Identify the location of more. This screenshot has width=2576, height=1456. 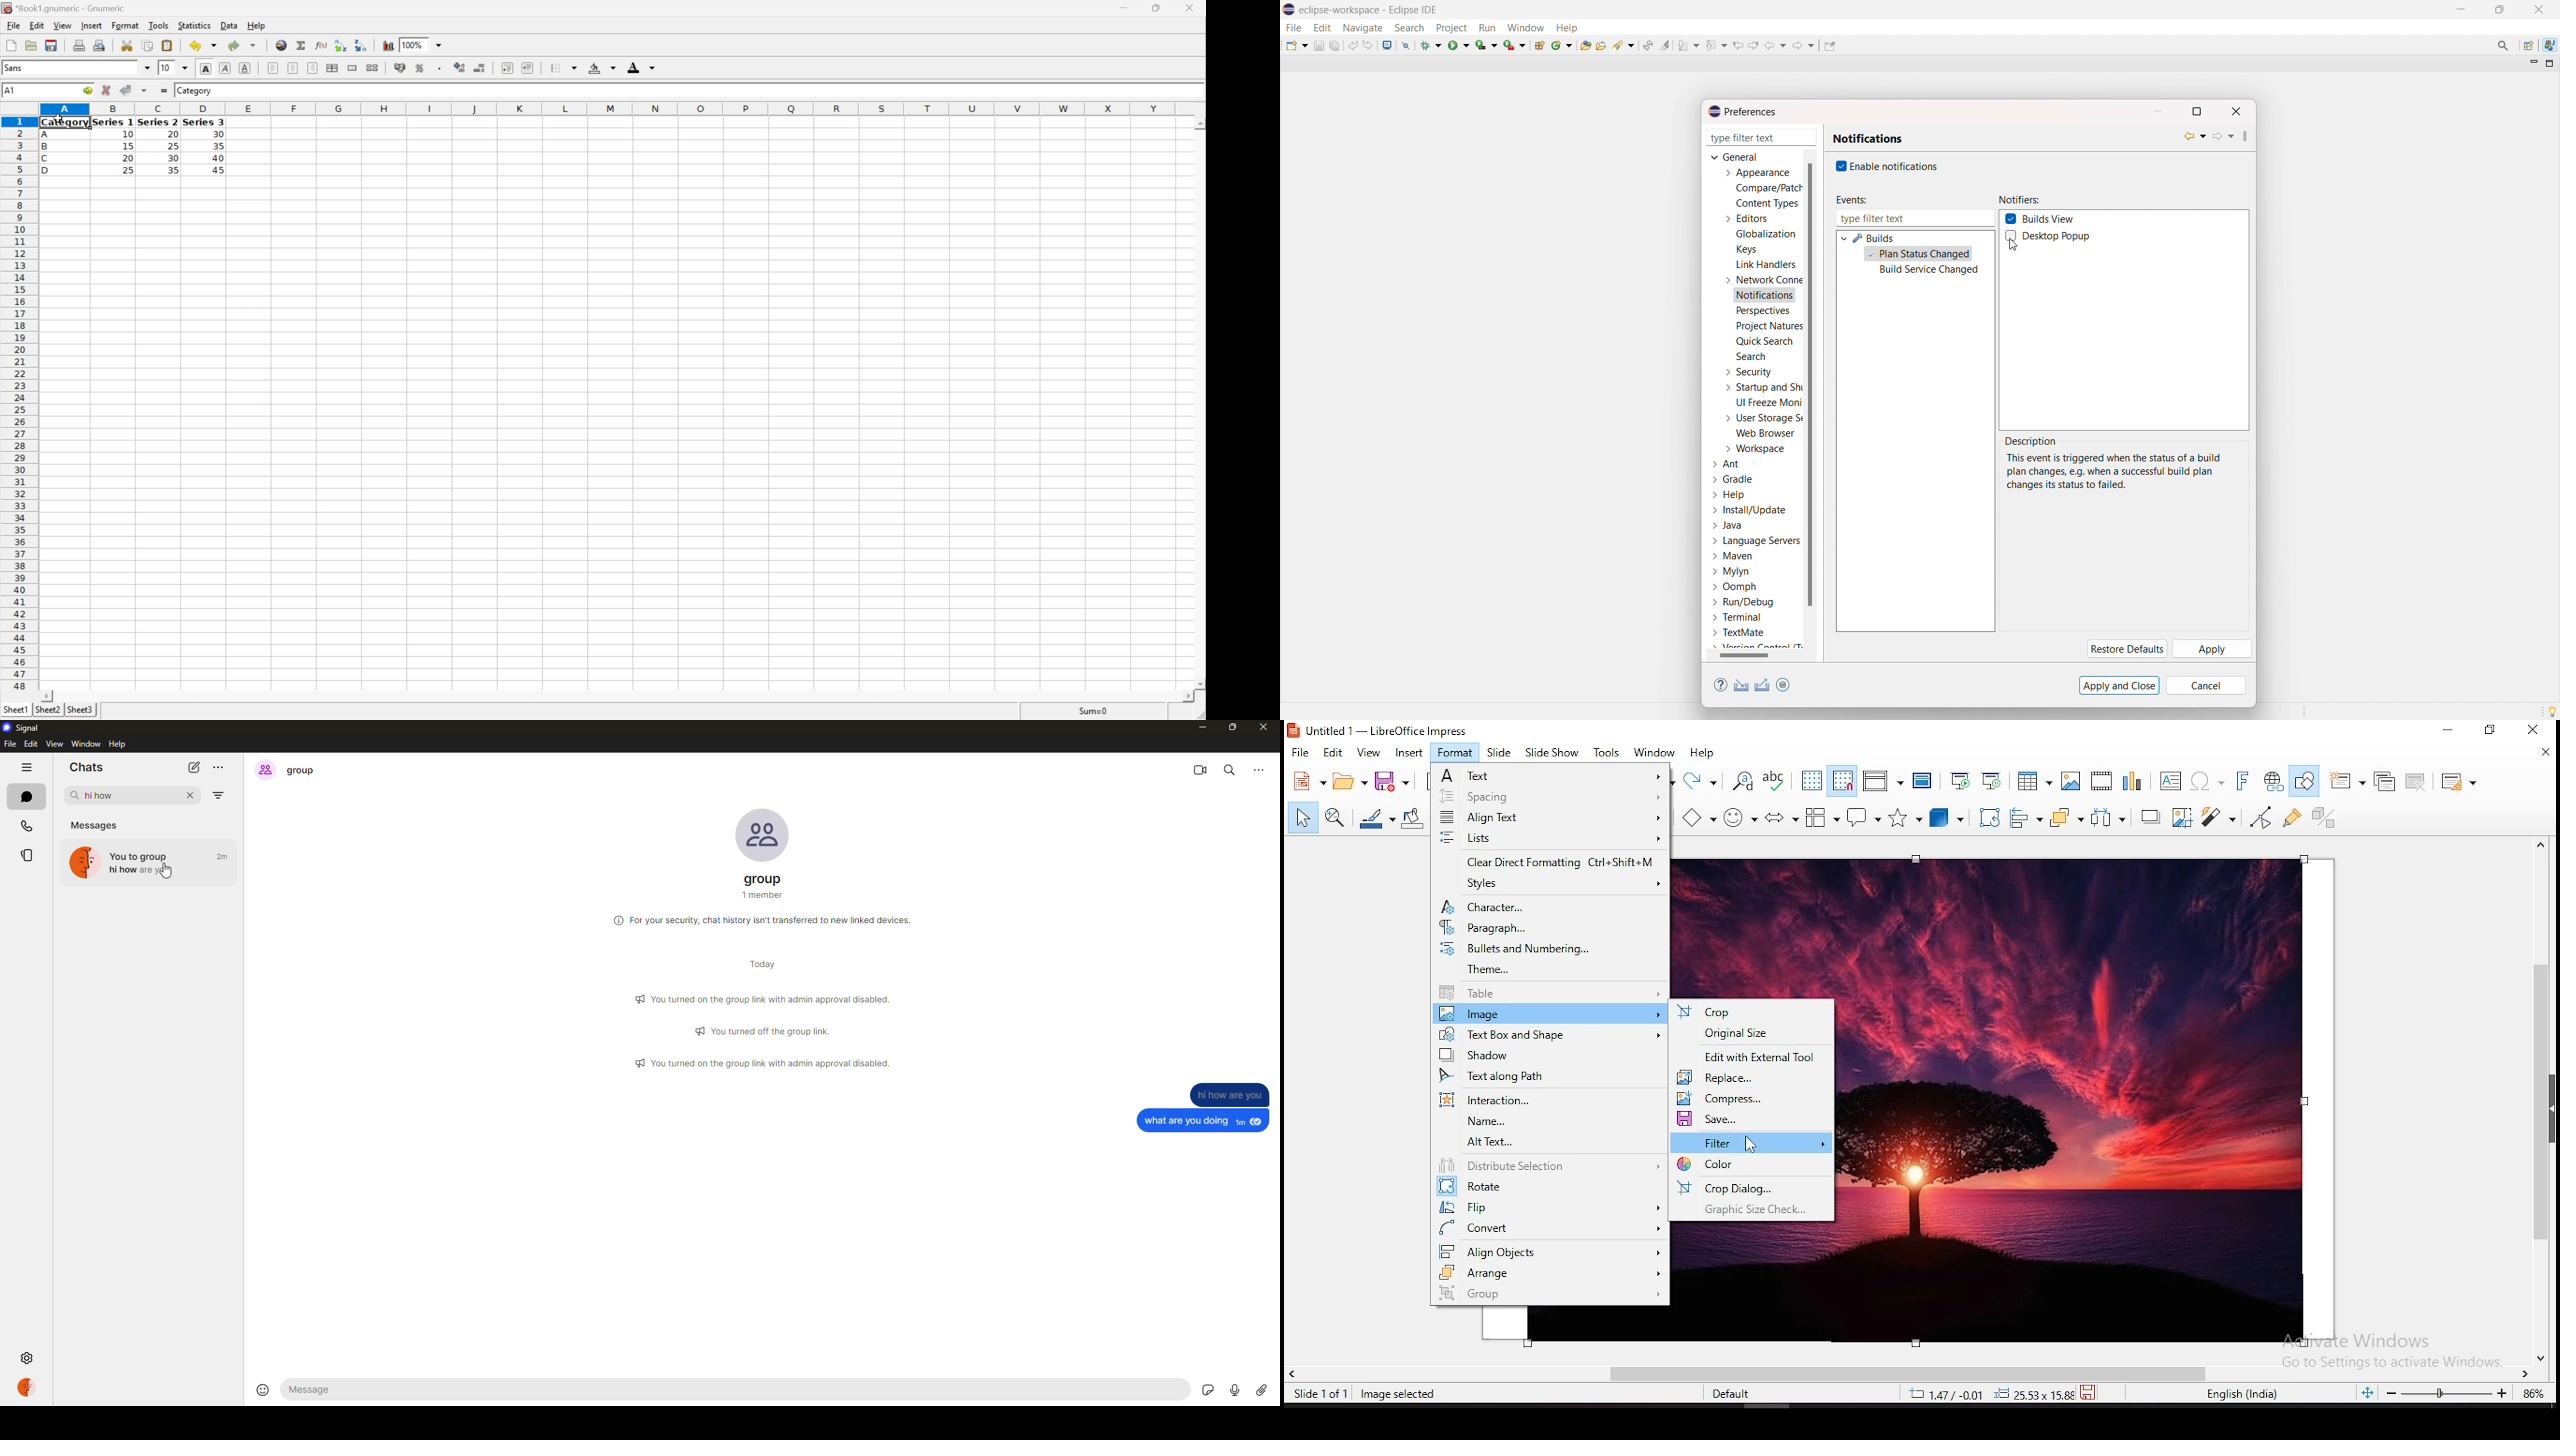
(1257, 768).